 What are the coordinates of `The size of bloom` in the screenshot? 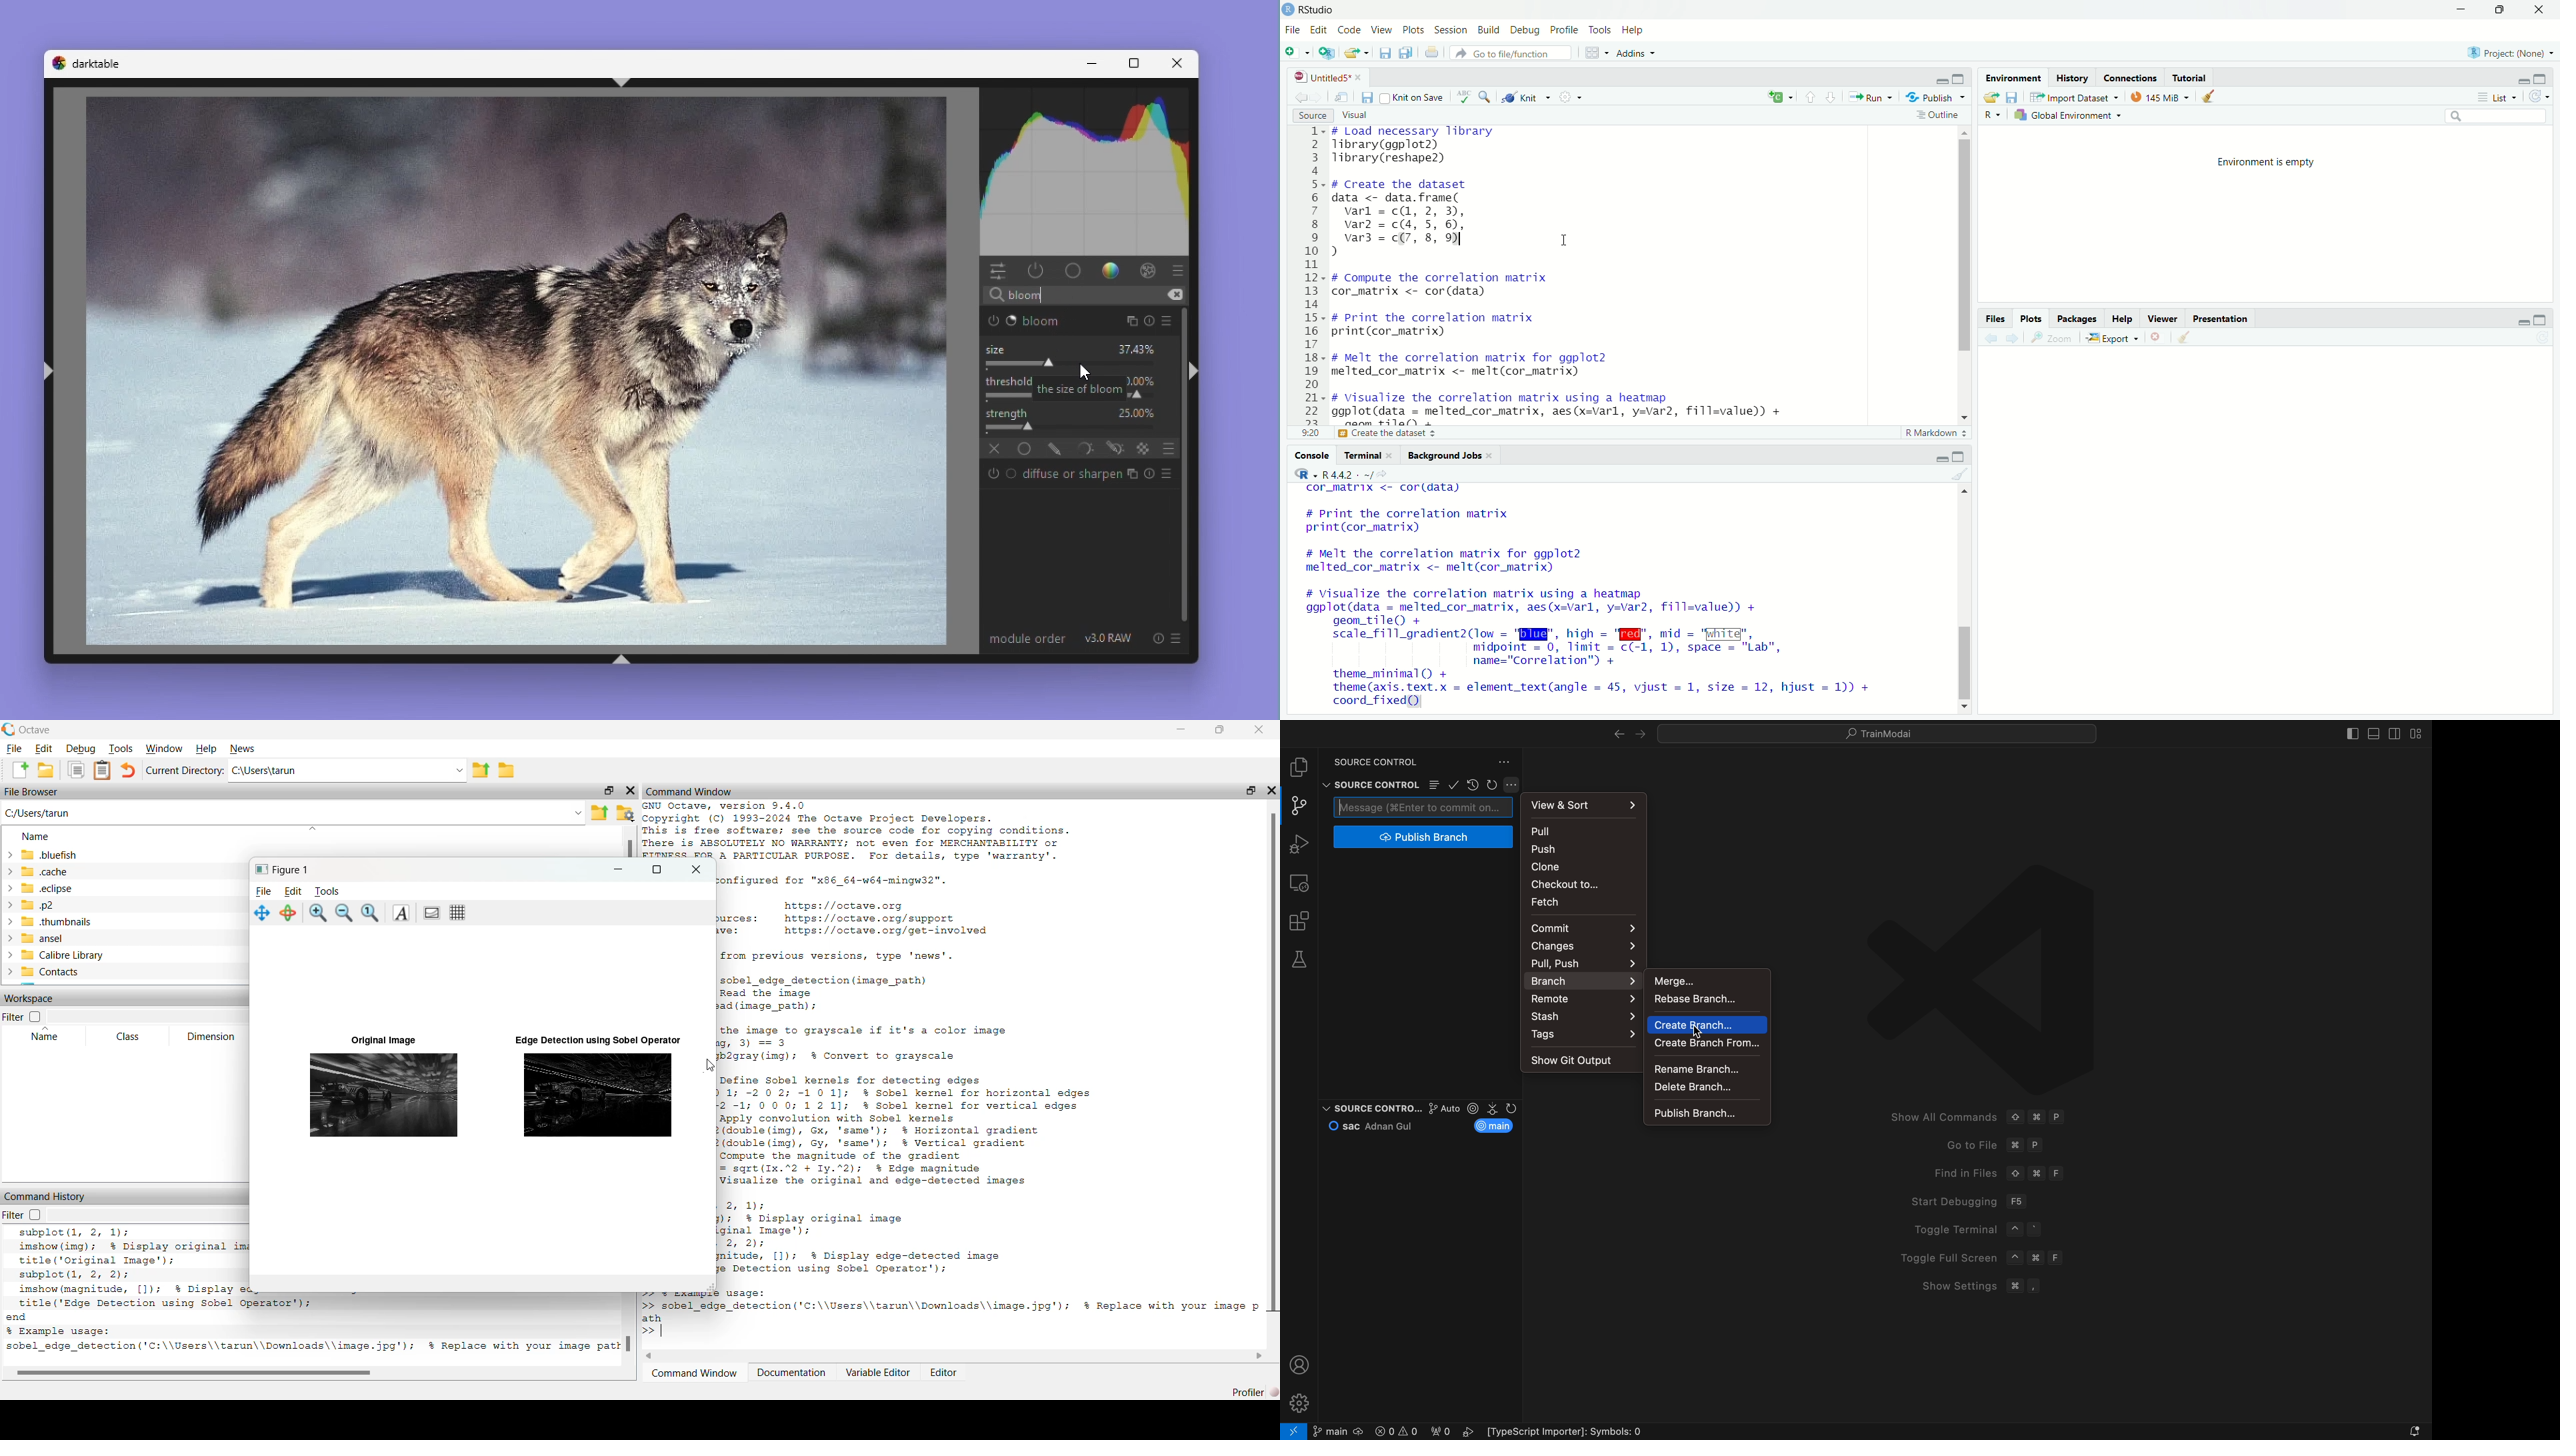 It's located at (1080, 388).